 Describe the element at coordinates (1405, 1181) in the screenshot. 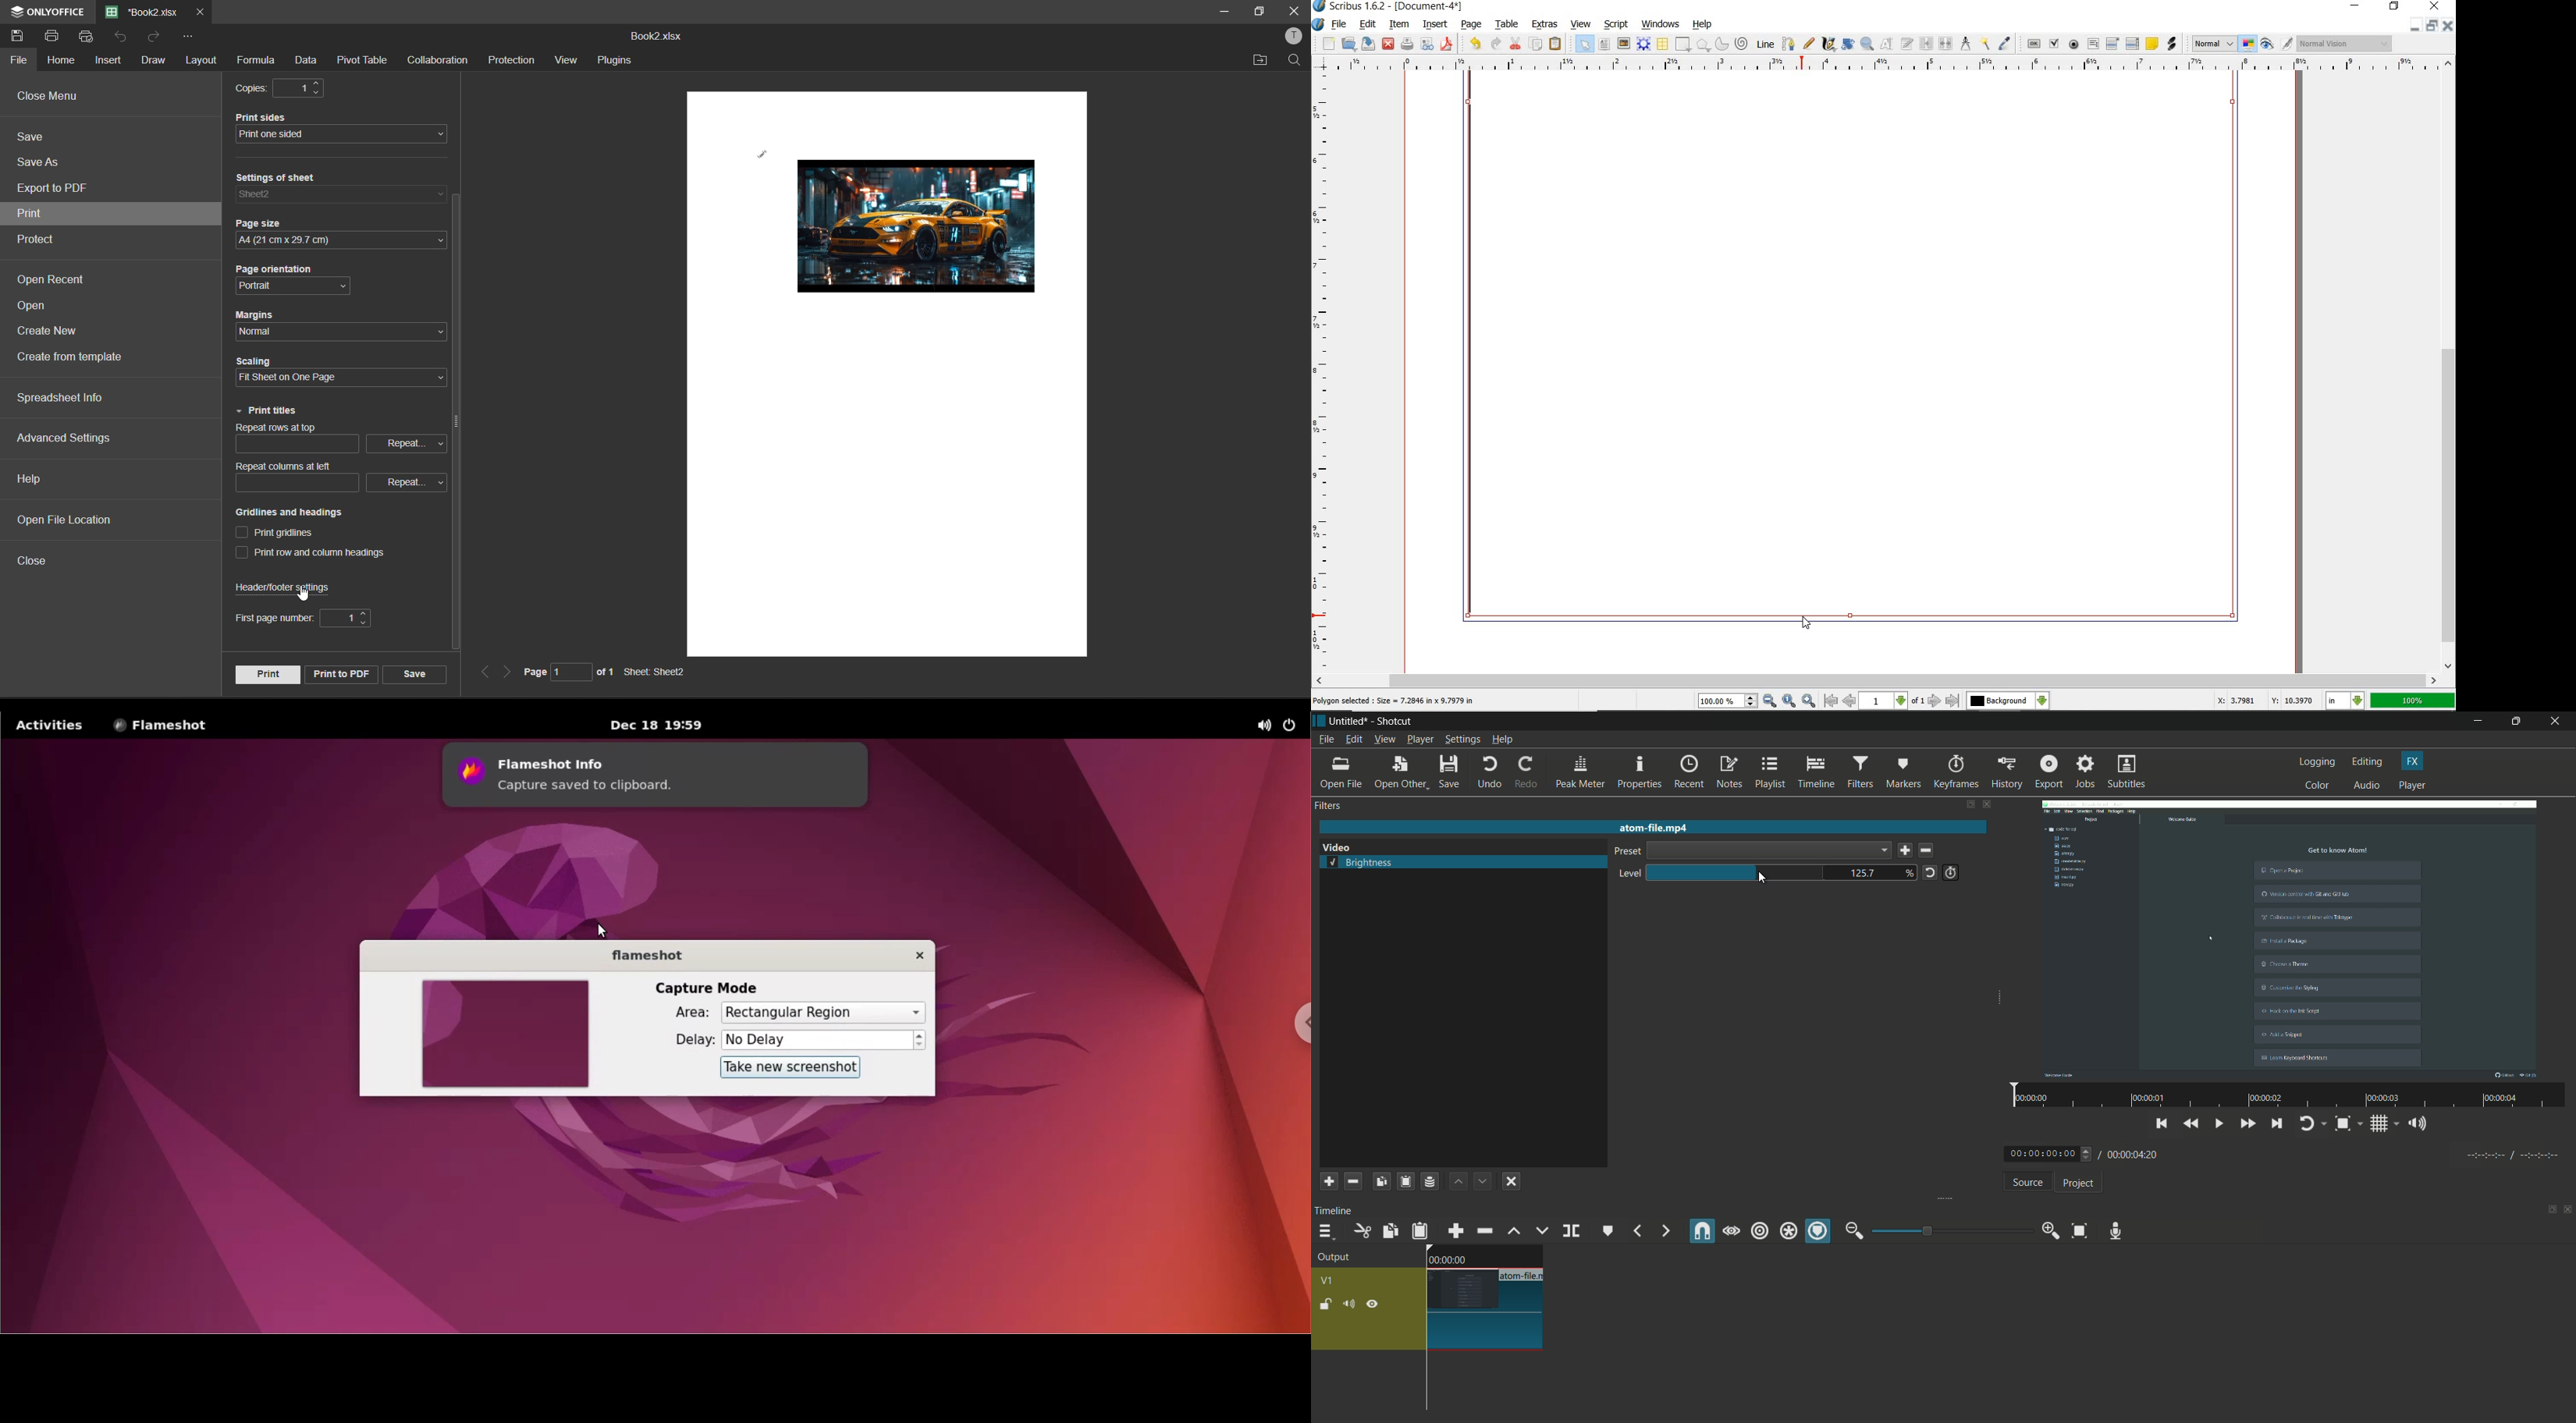

I see `paste filters` at that location.